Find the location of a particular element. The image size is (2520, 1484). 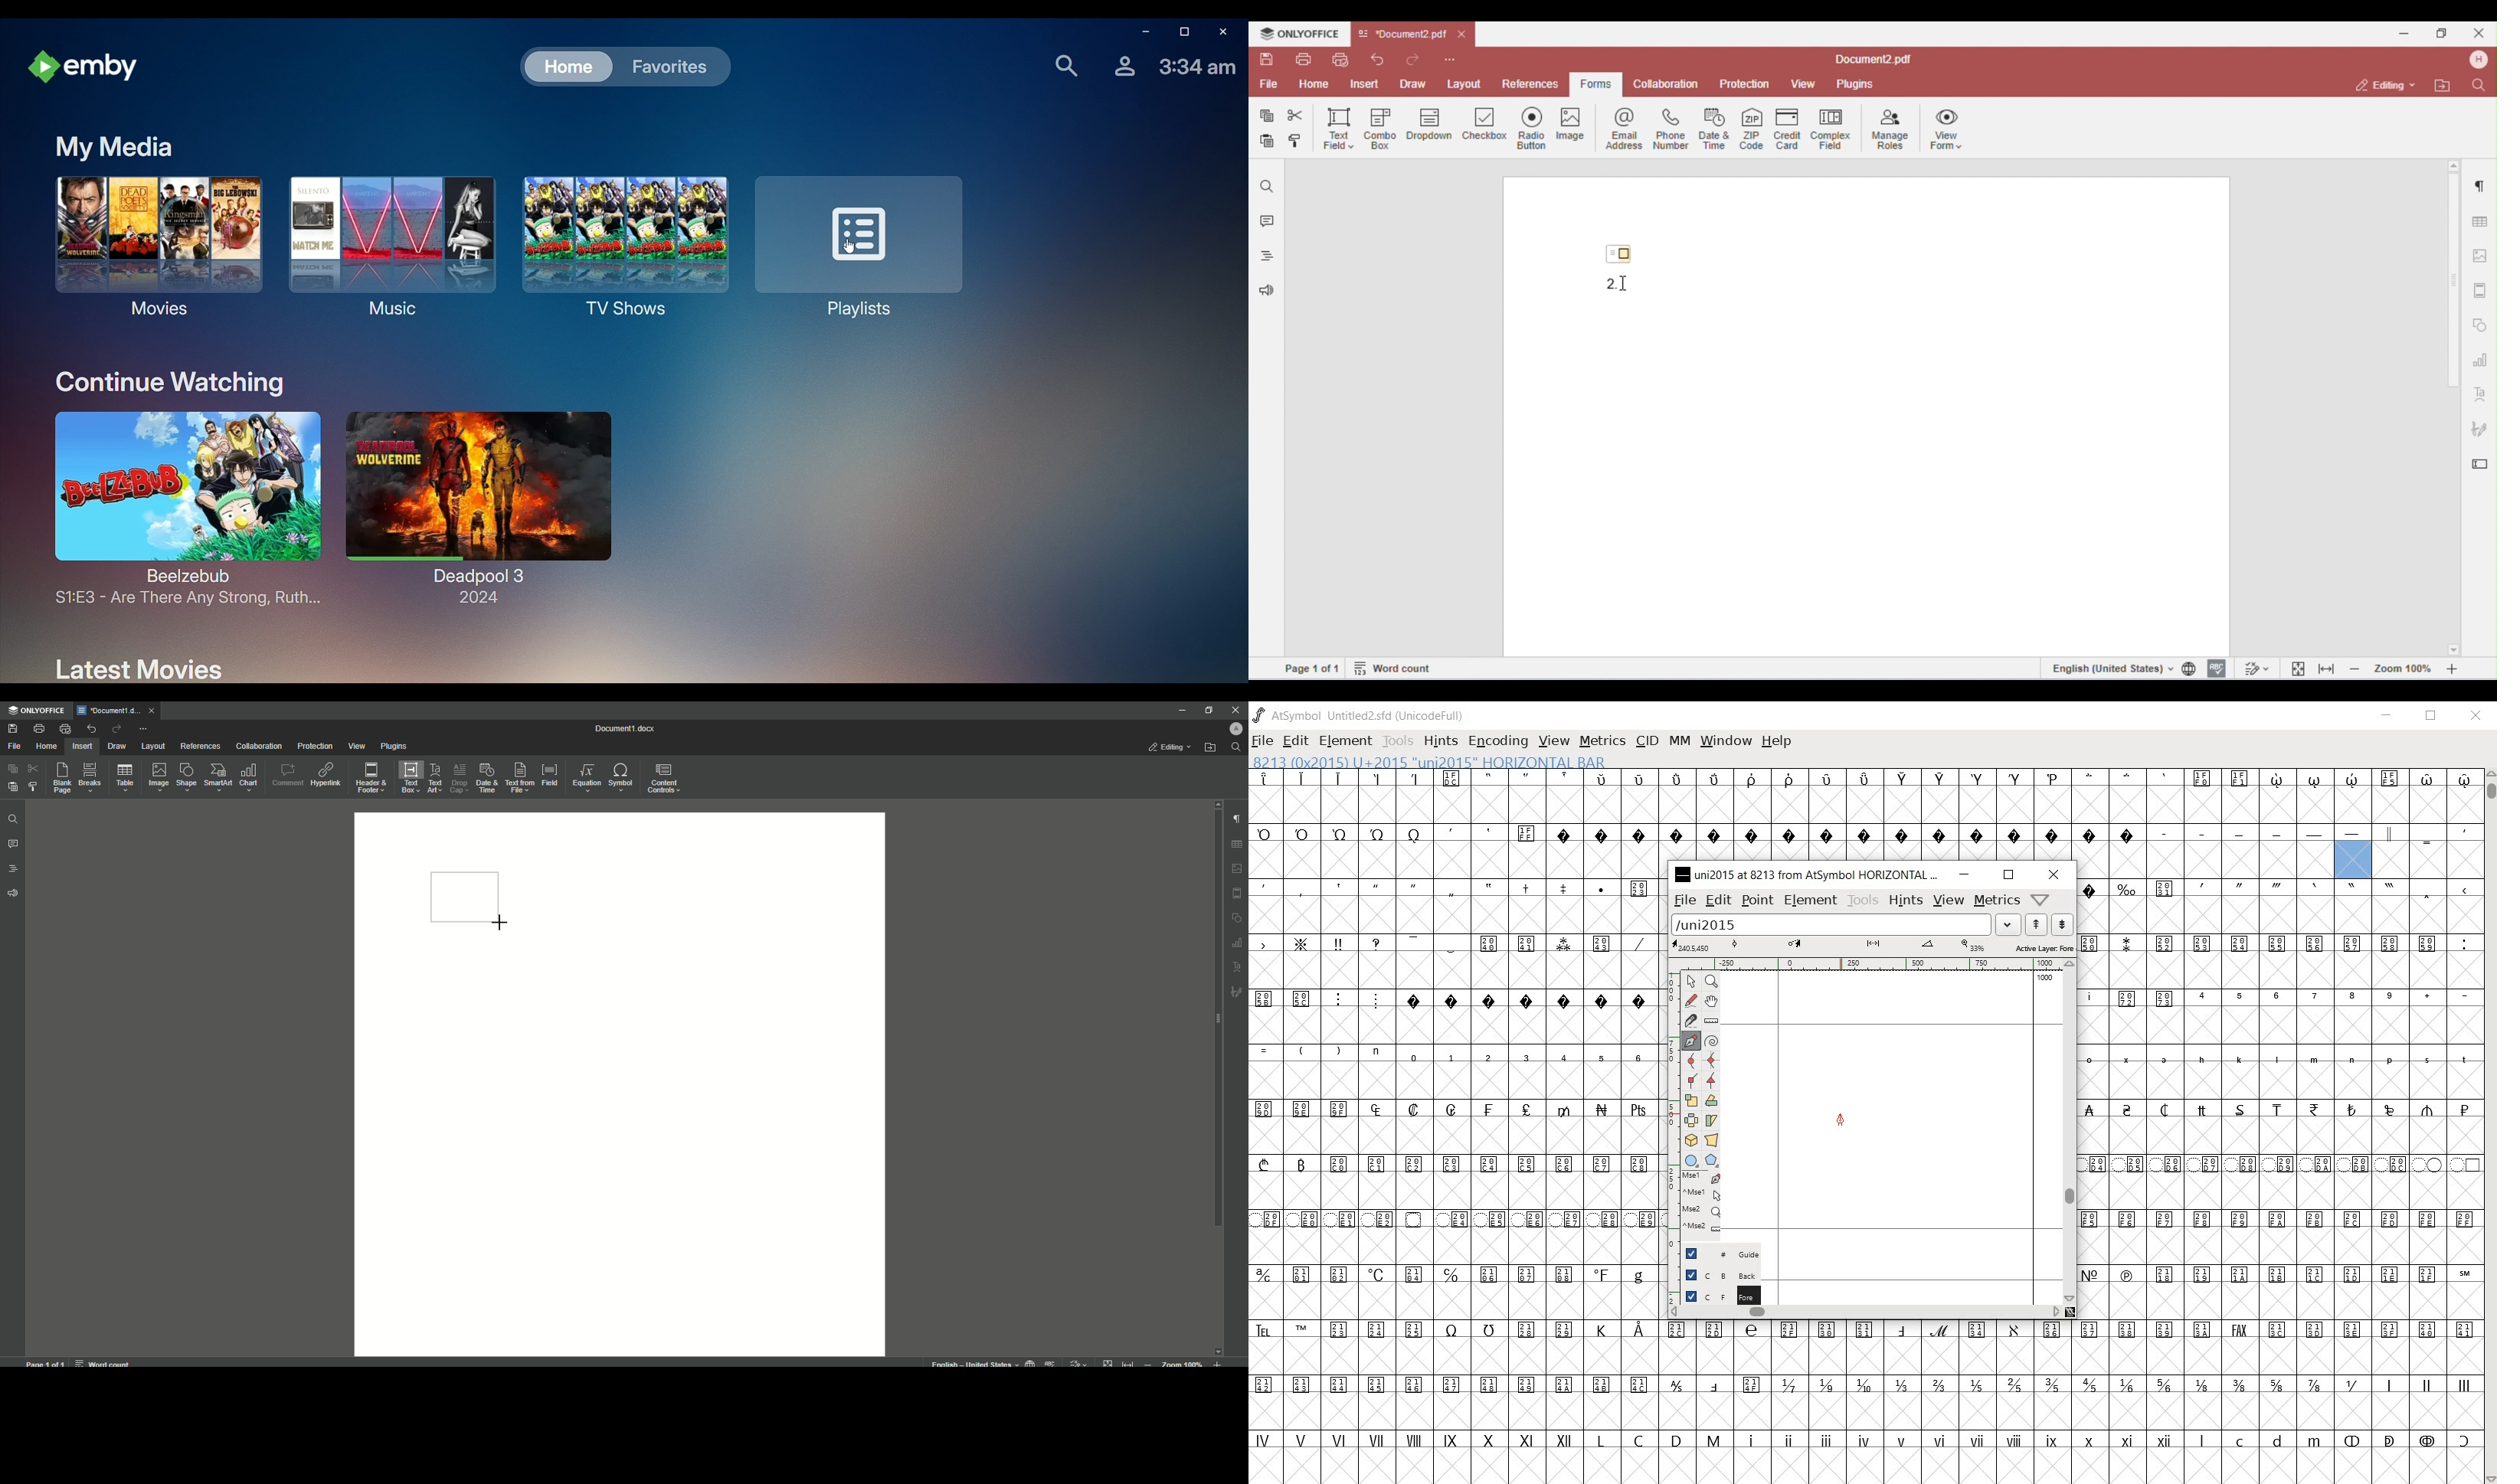

hints is located at coordinates (1906, 903).